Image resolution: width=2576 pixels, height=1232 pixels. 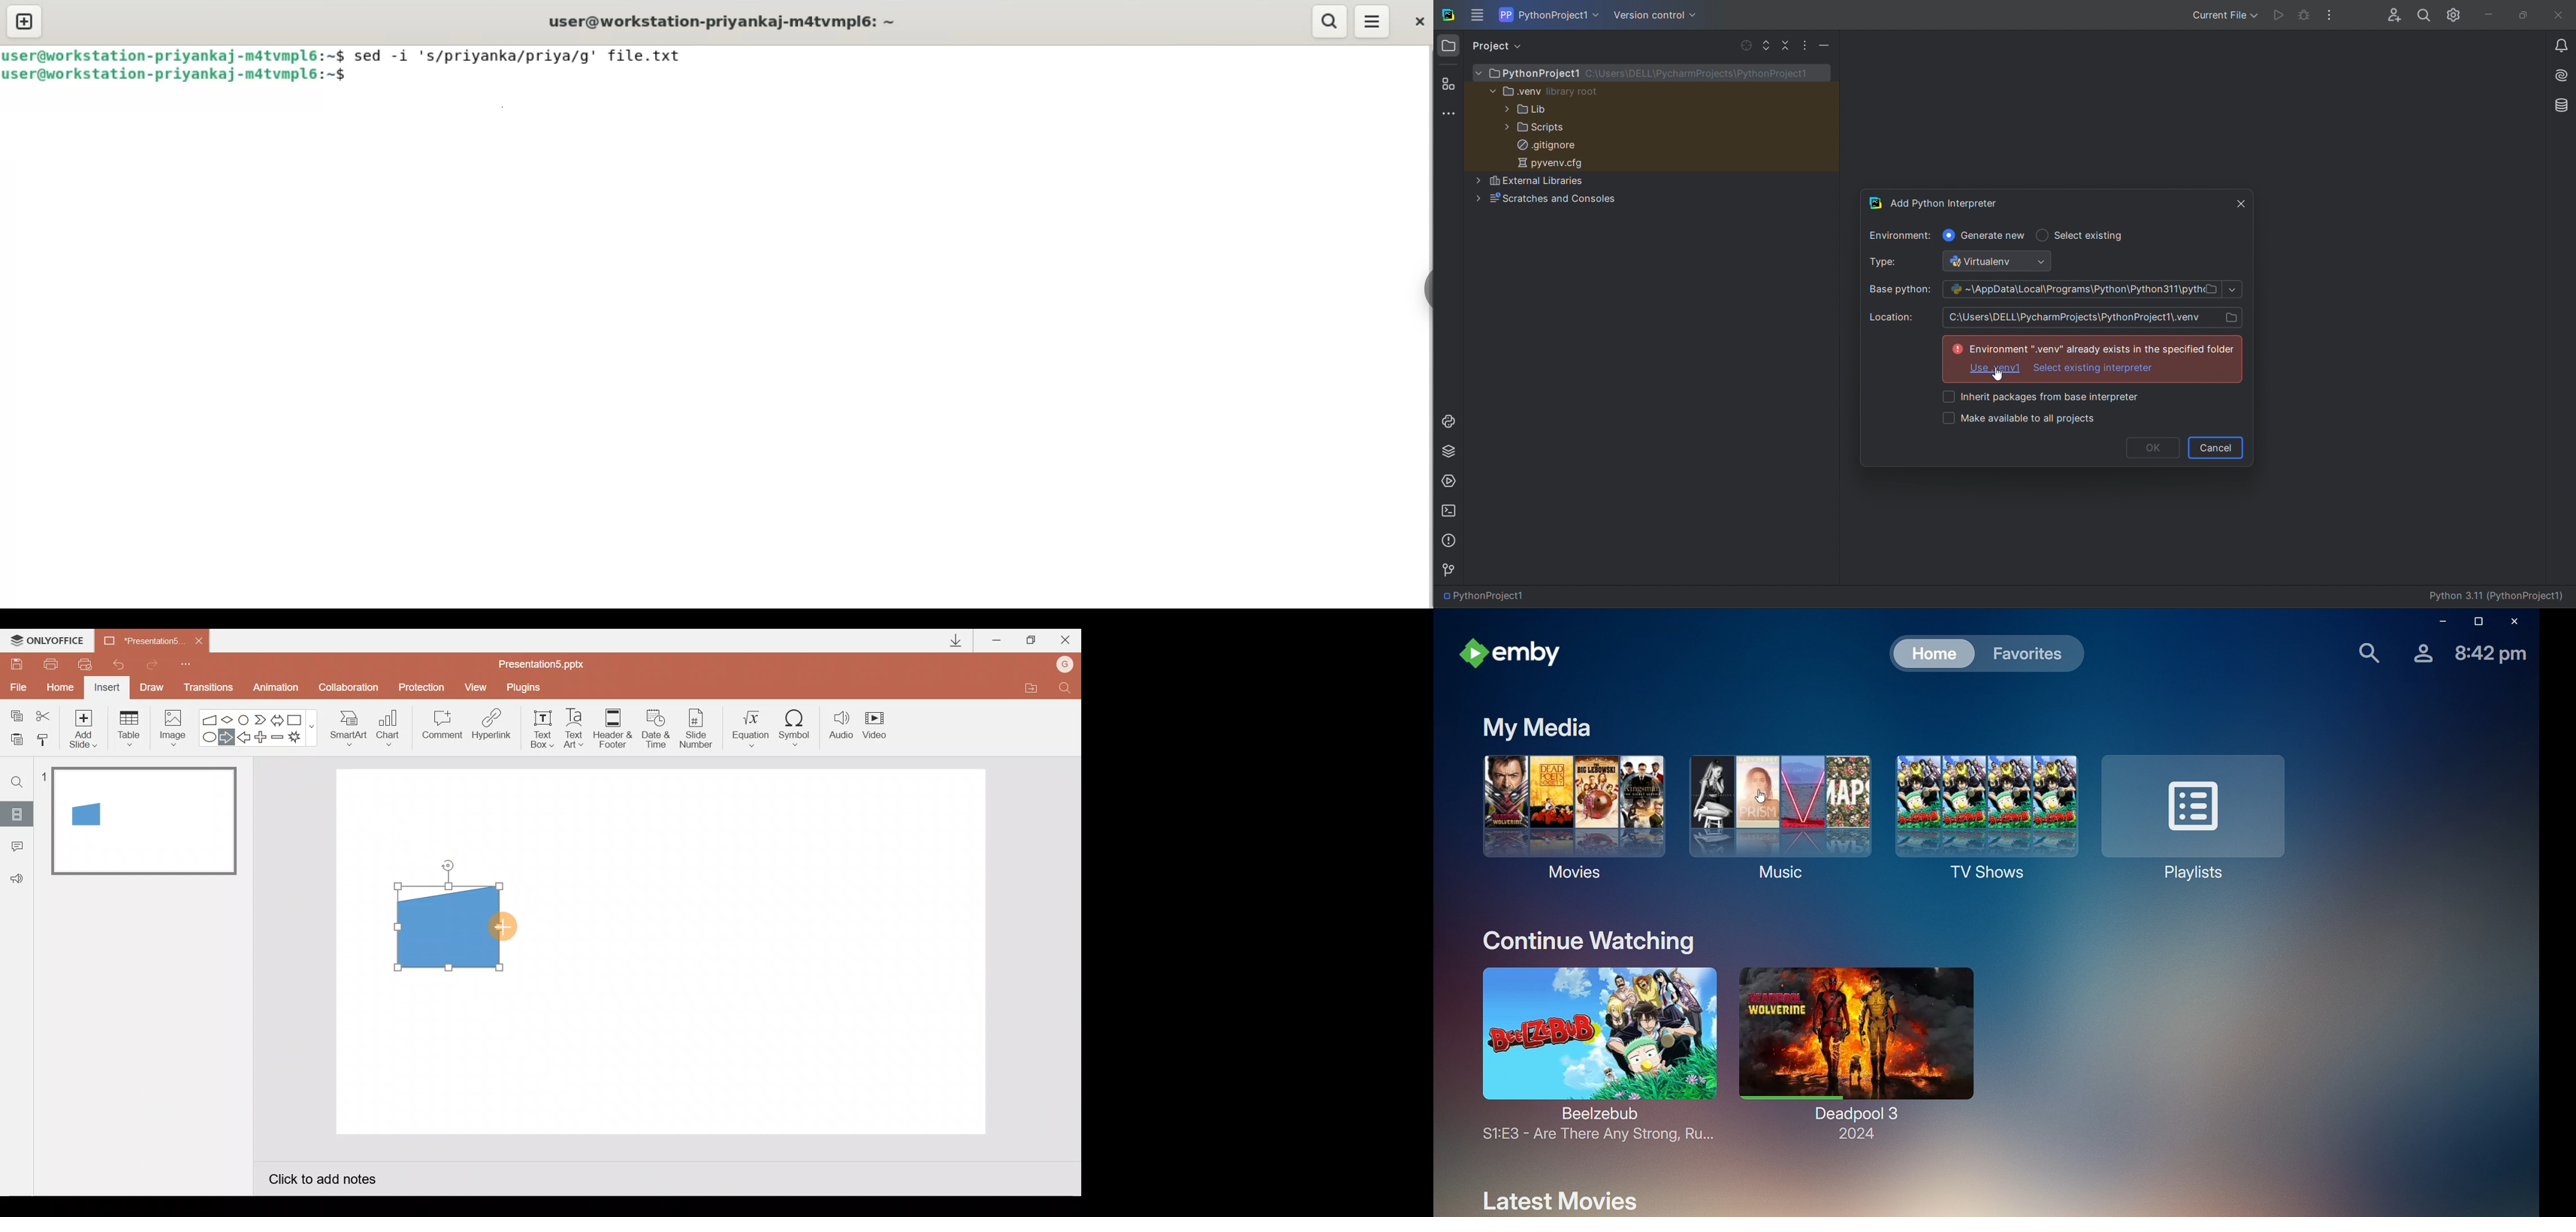 I want to click on Presentation5.pptx, so click(x=549, y=661).